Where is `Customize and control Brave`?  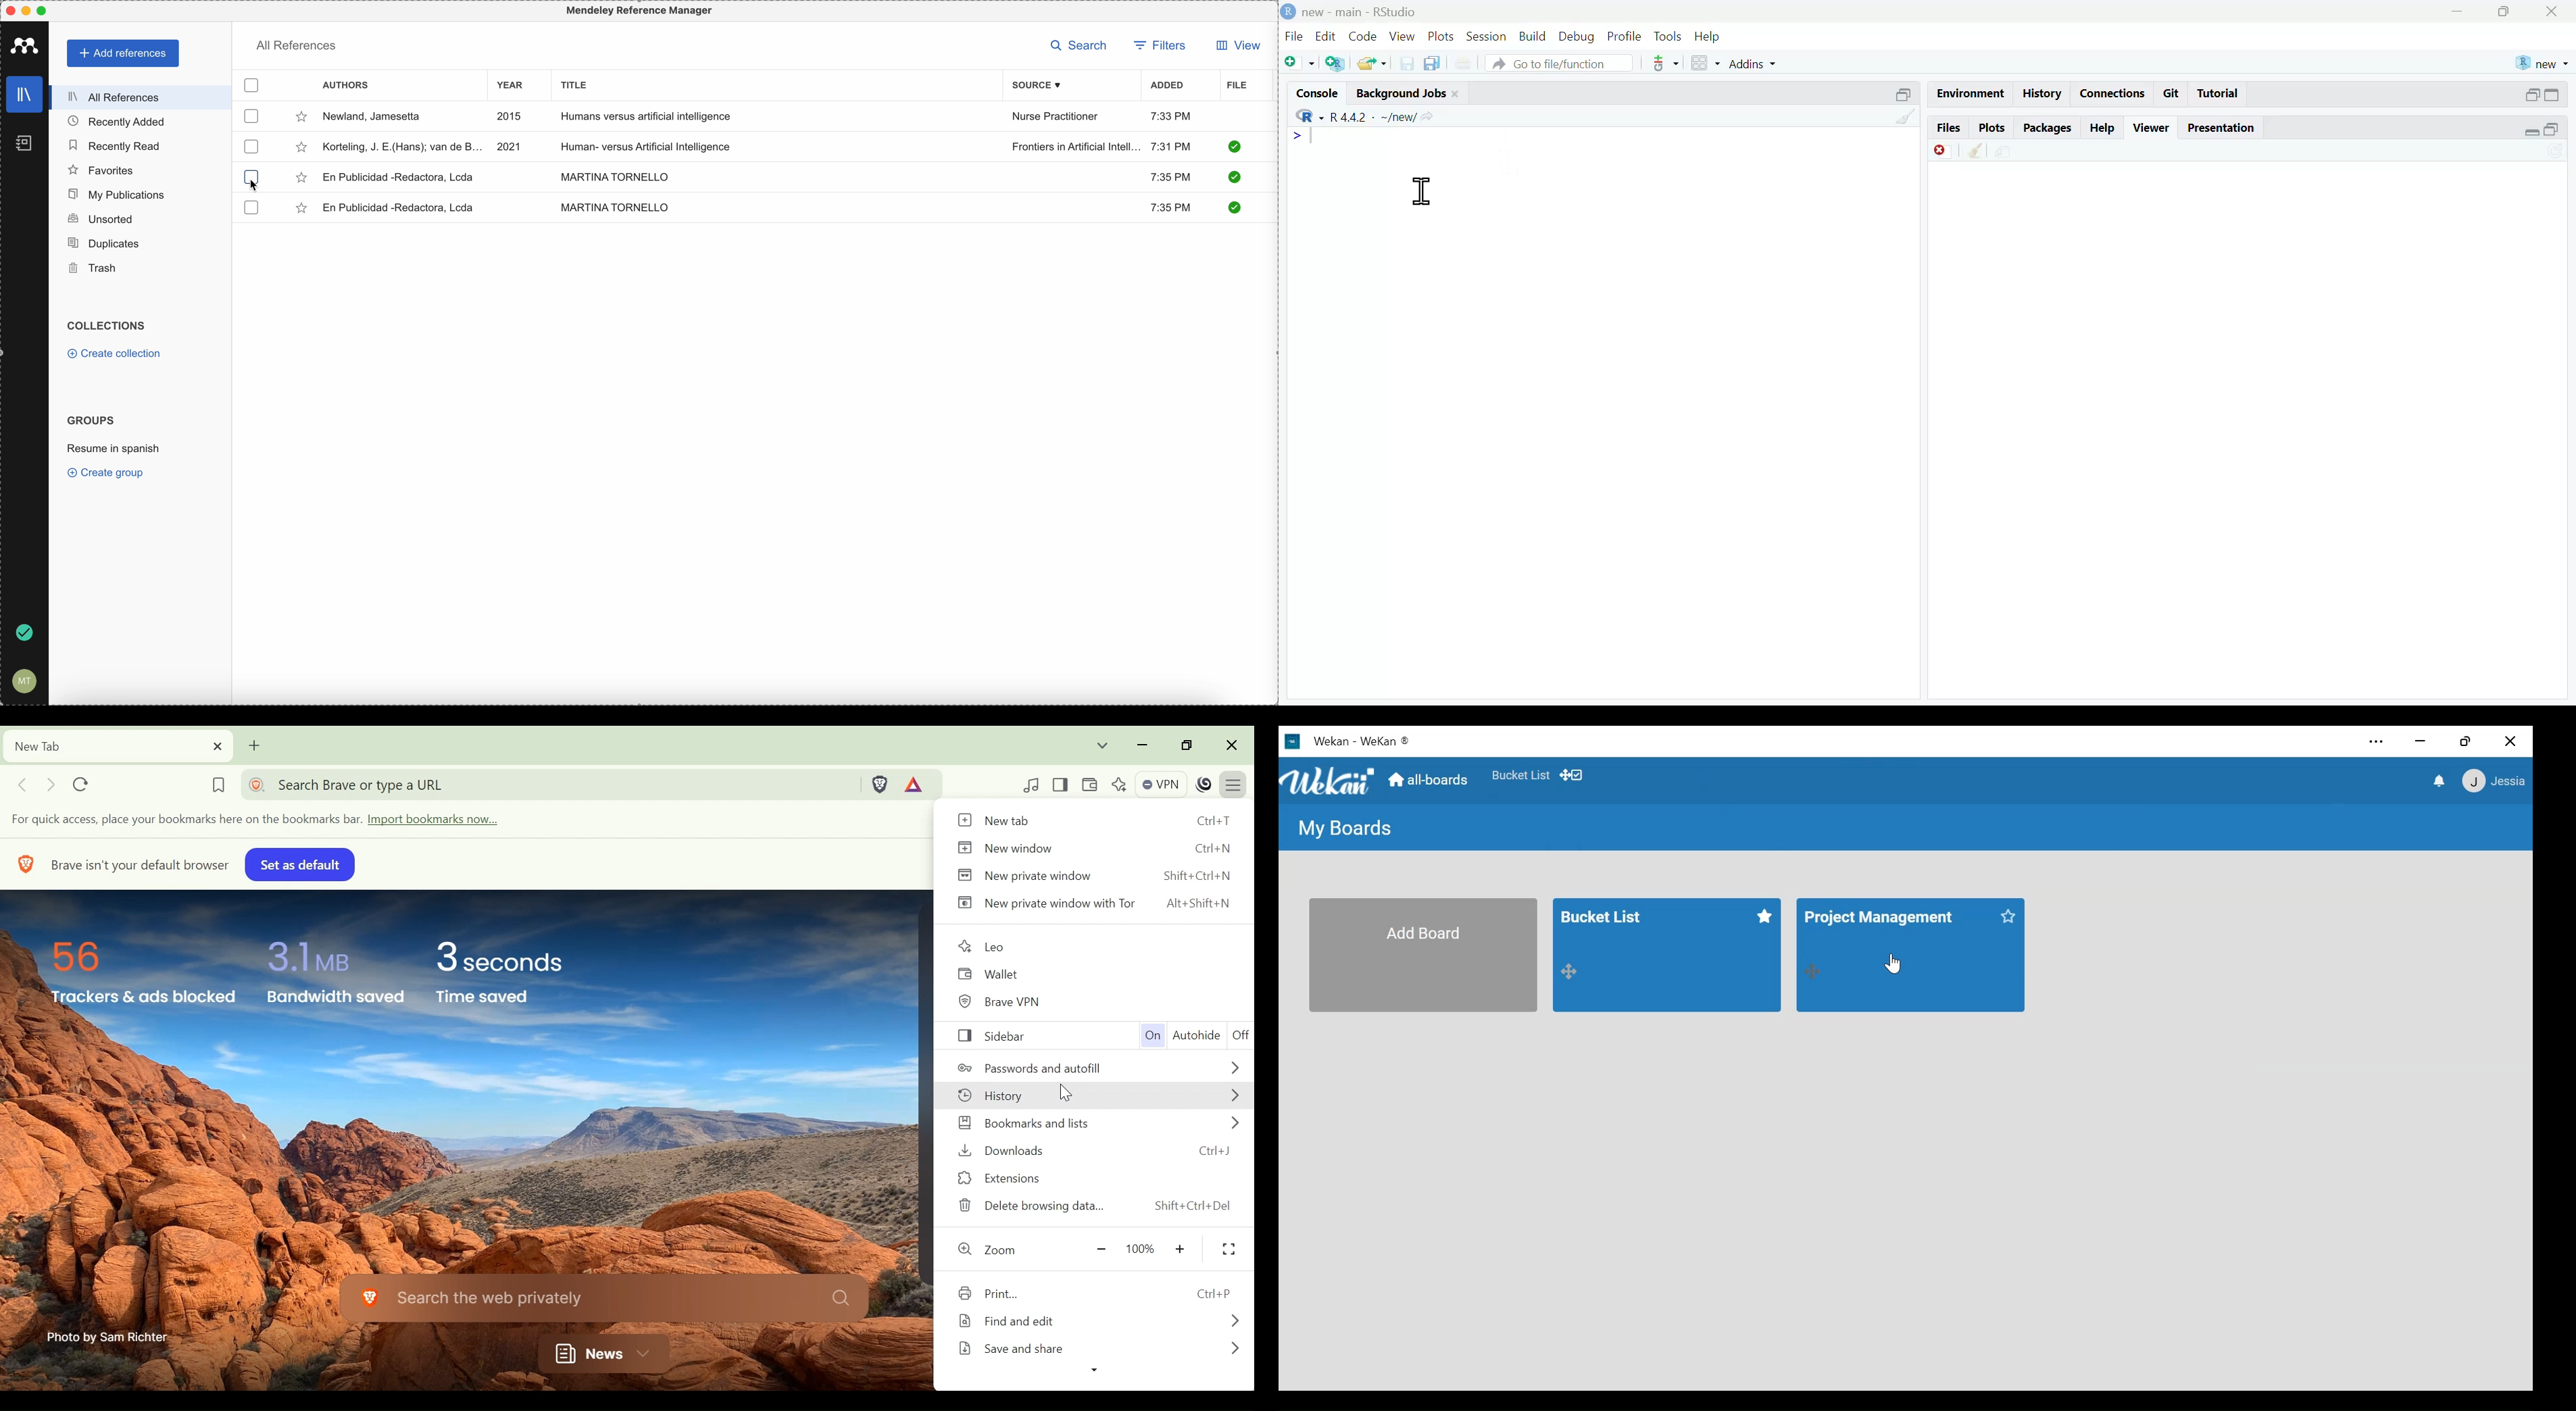 Customize and control Brave is located at coordinates (1236, 783).